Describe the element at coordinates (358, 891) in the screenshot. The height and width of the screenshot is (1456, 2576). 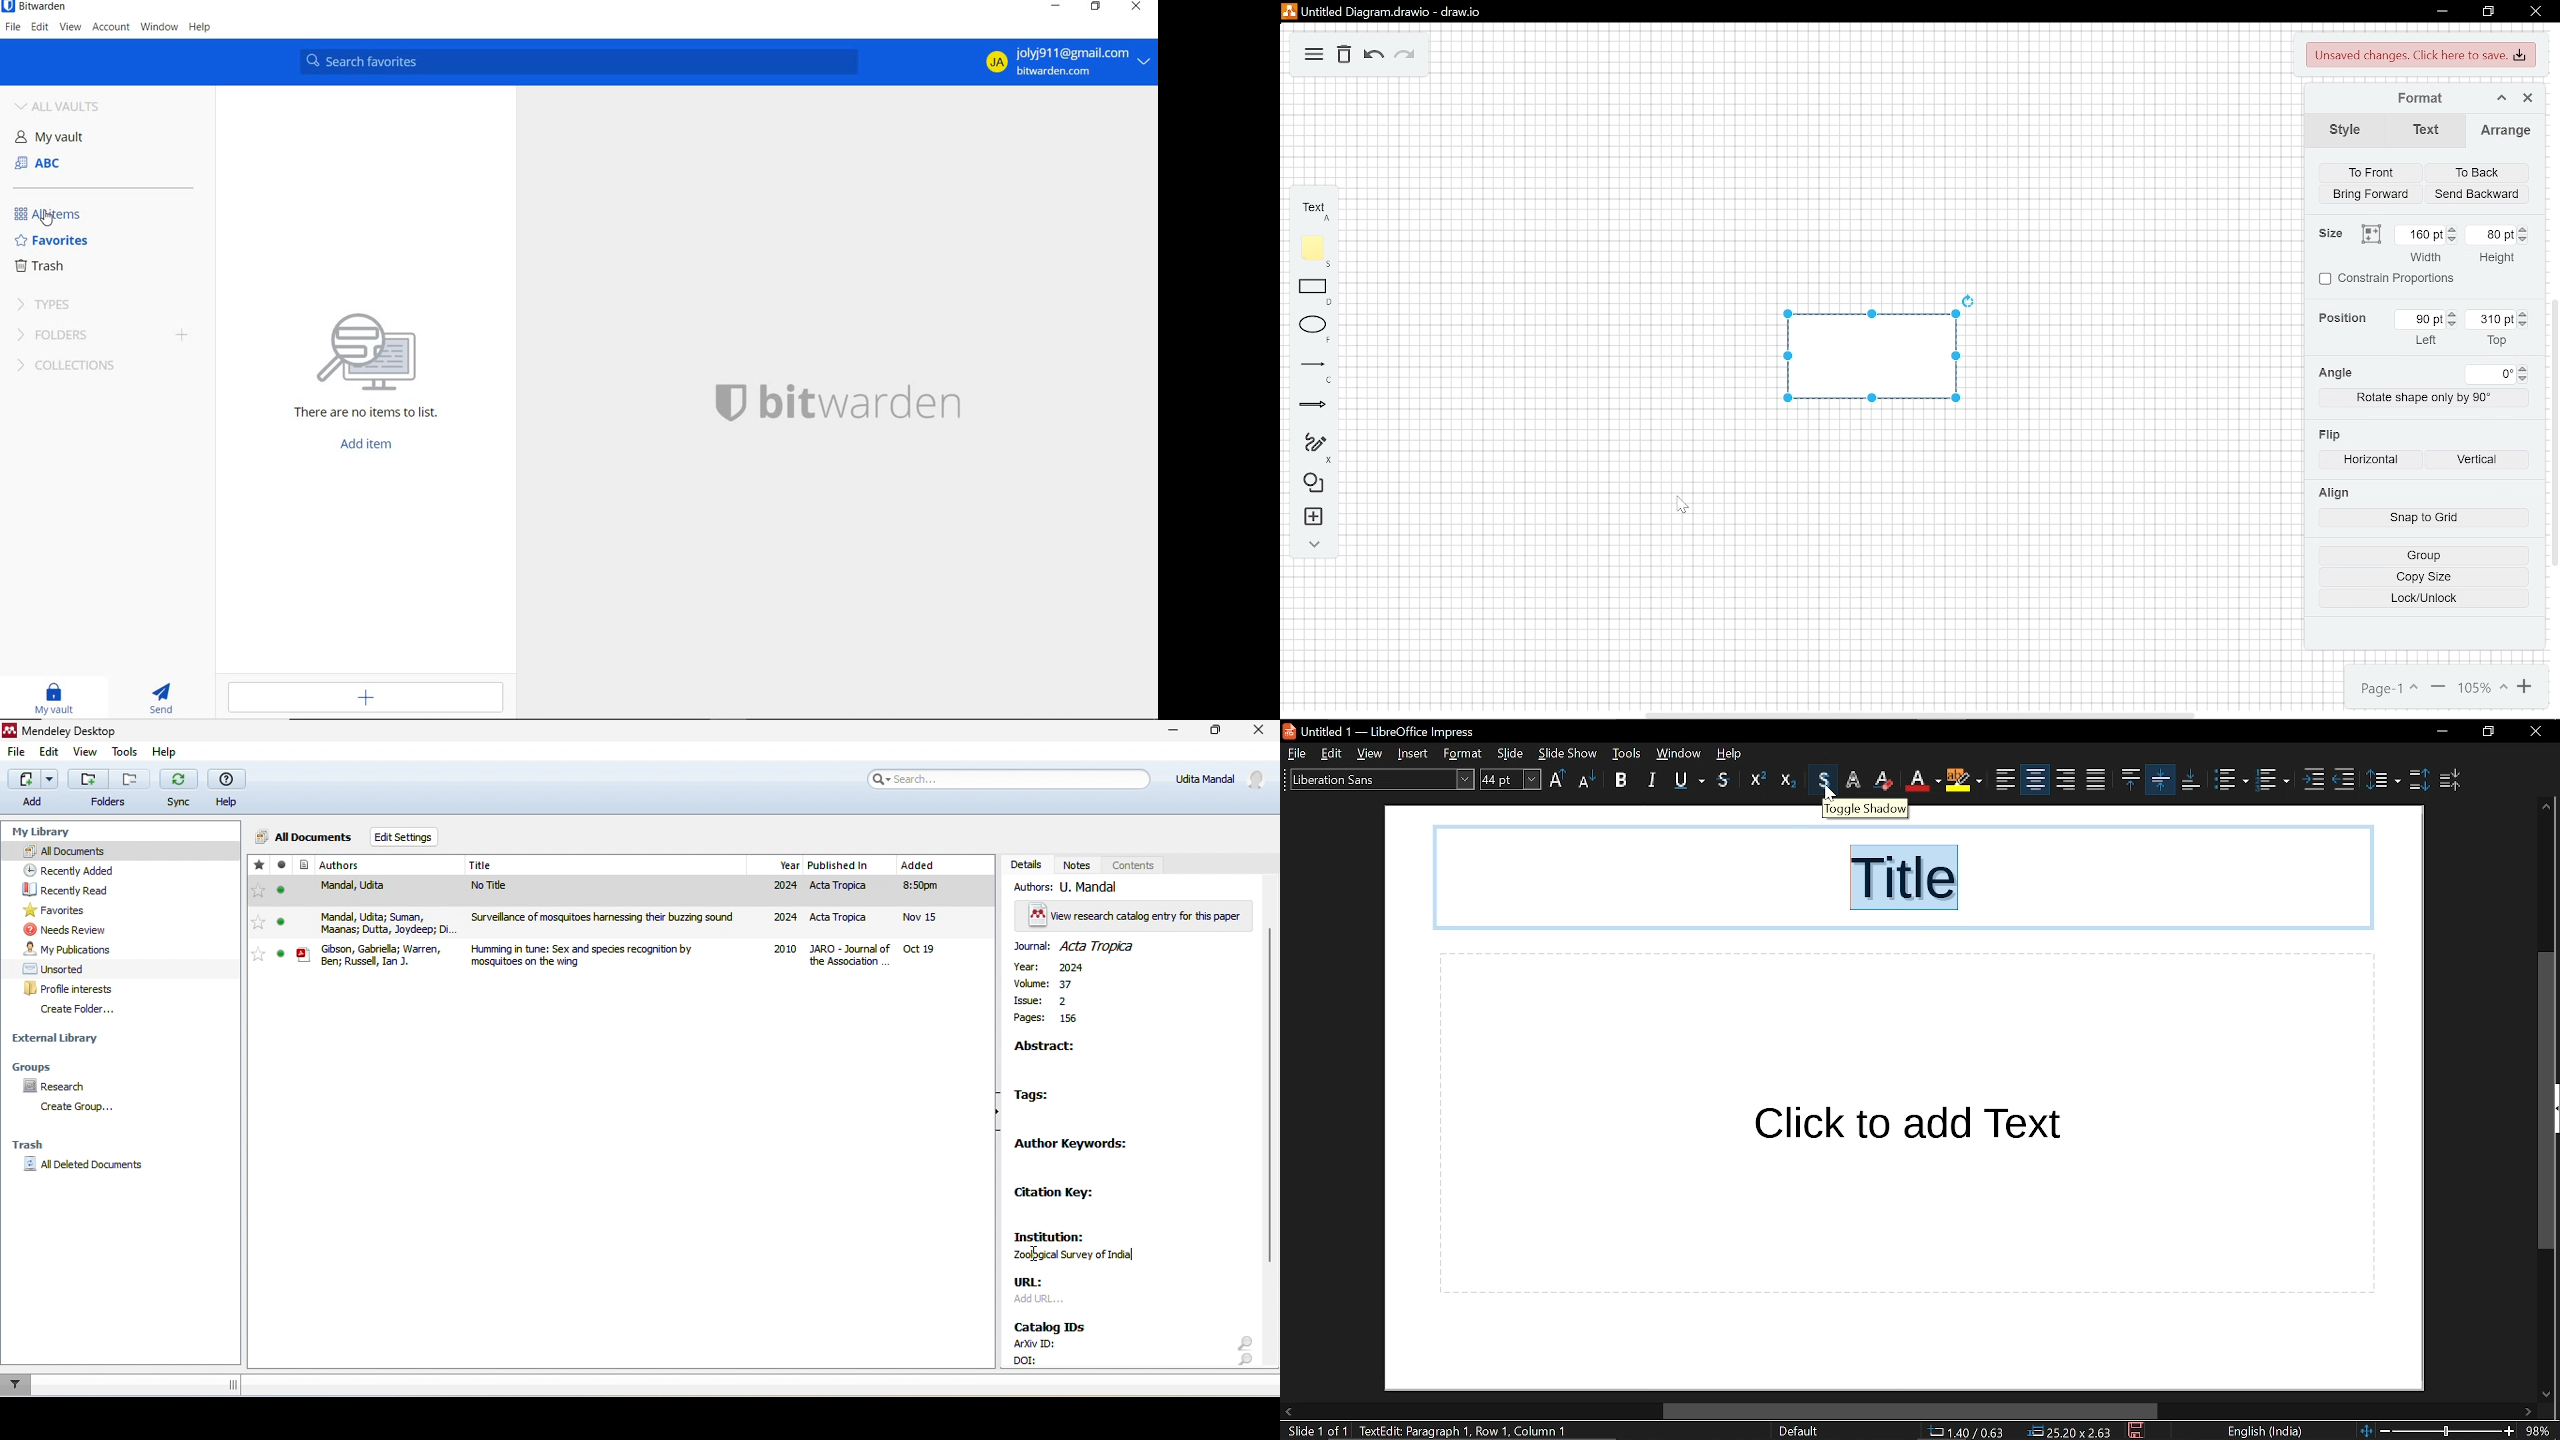
I see `mandal,udita` at that location.